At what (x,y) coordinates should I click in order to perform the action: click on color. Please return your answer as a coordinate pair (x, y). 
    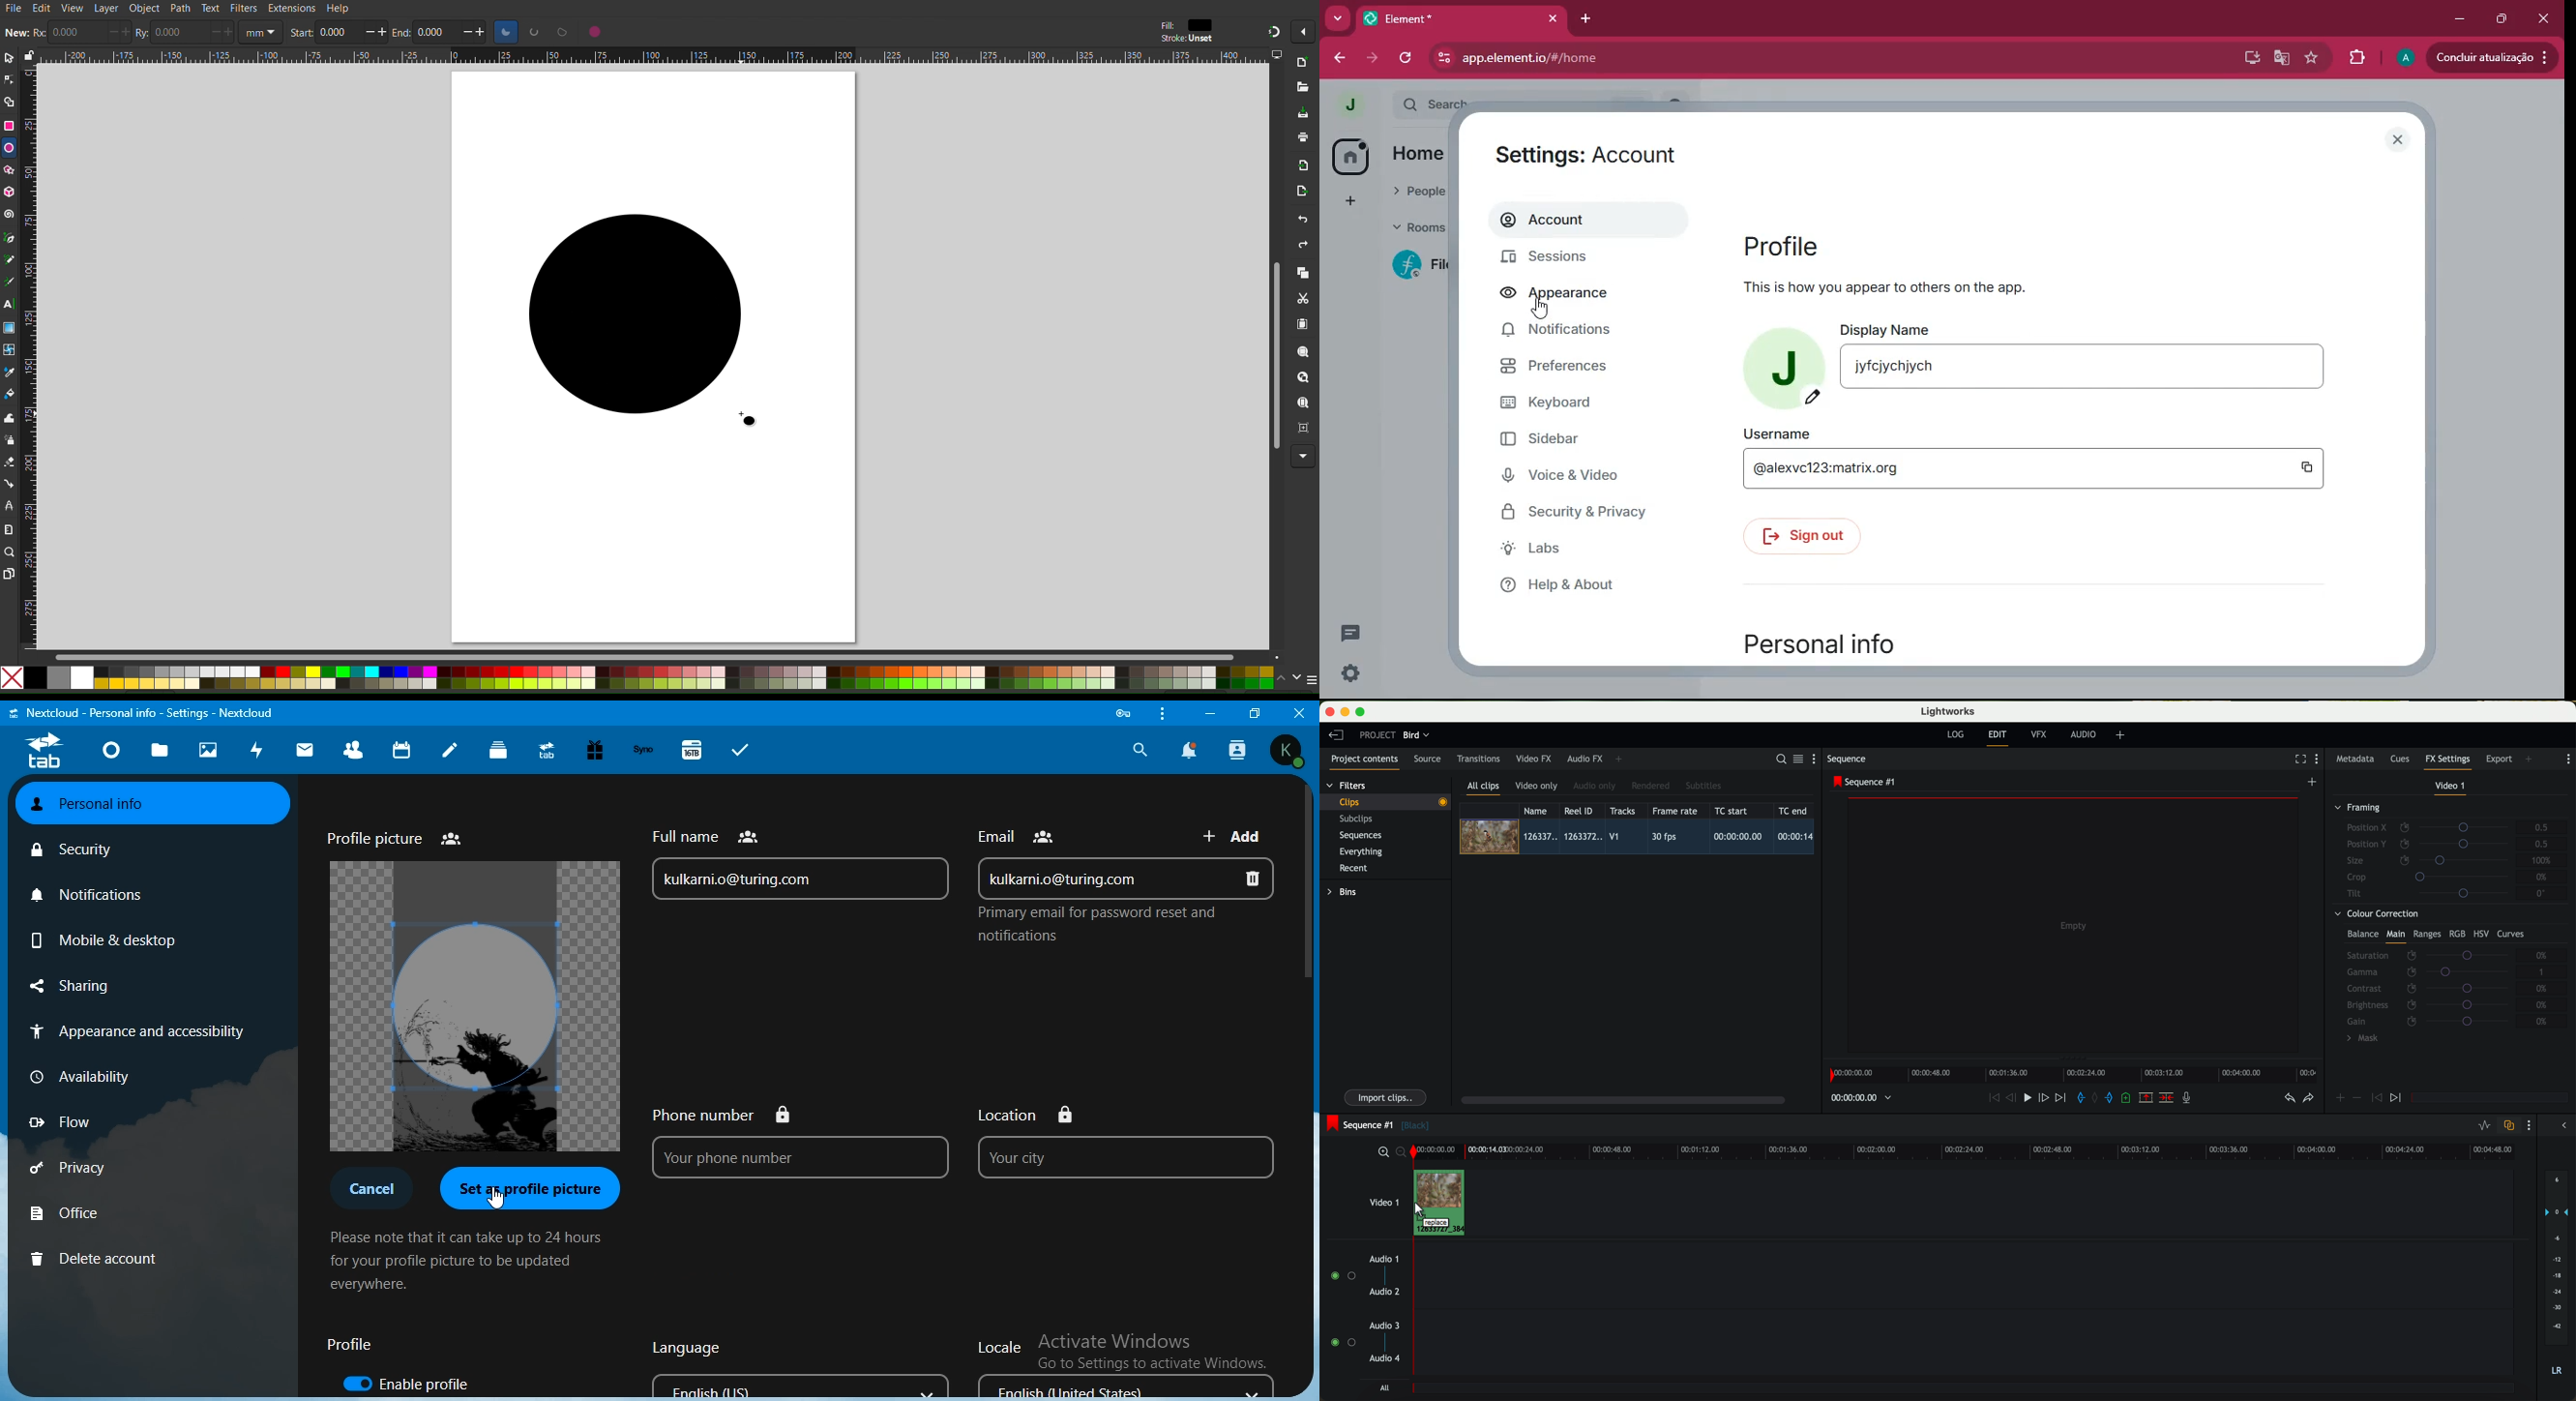
    Looking at the image, I should click on (1201, 24).